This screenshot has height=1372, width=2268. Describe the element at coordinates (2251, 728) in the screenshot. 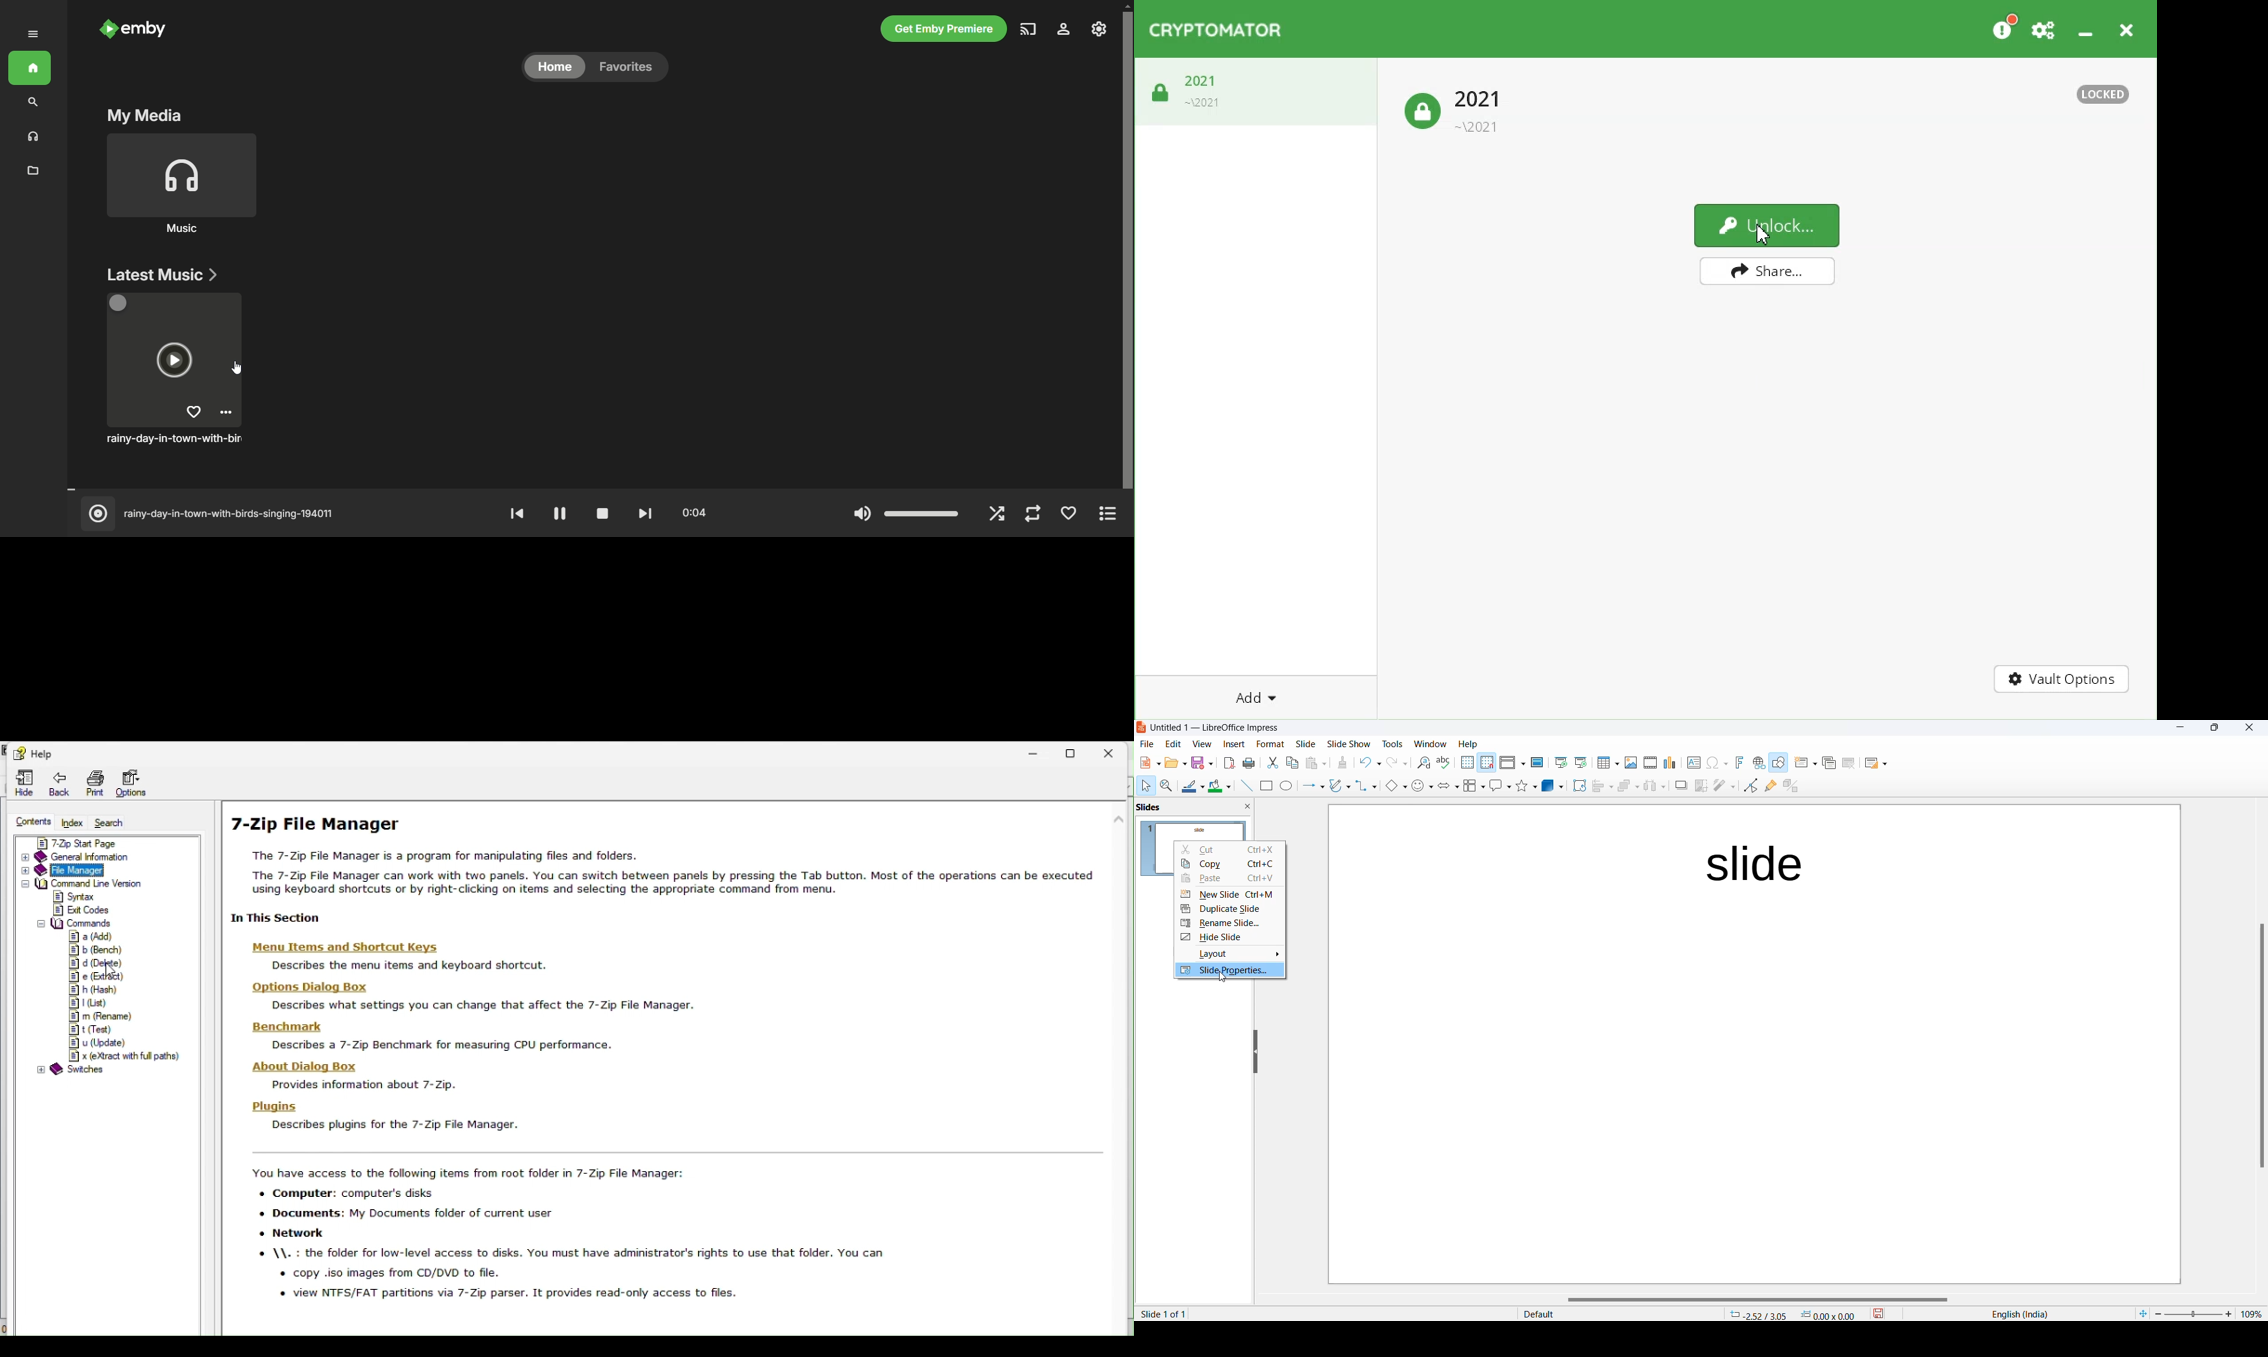

I see `close` at that location.